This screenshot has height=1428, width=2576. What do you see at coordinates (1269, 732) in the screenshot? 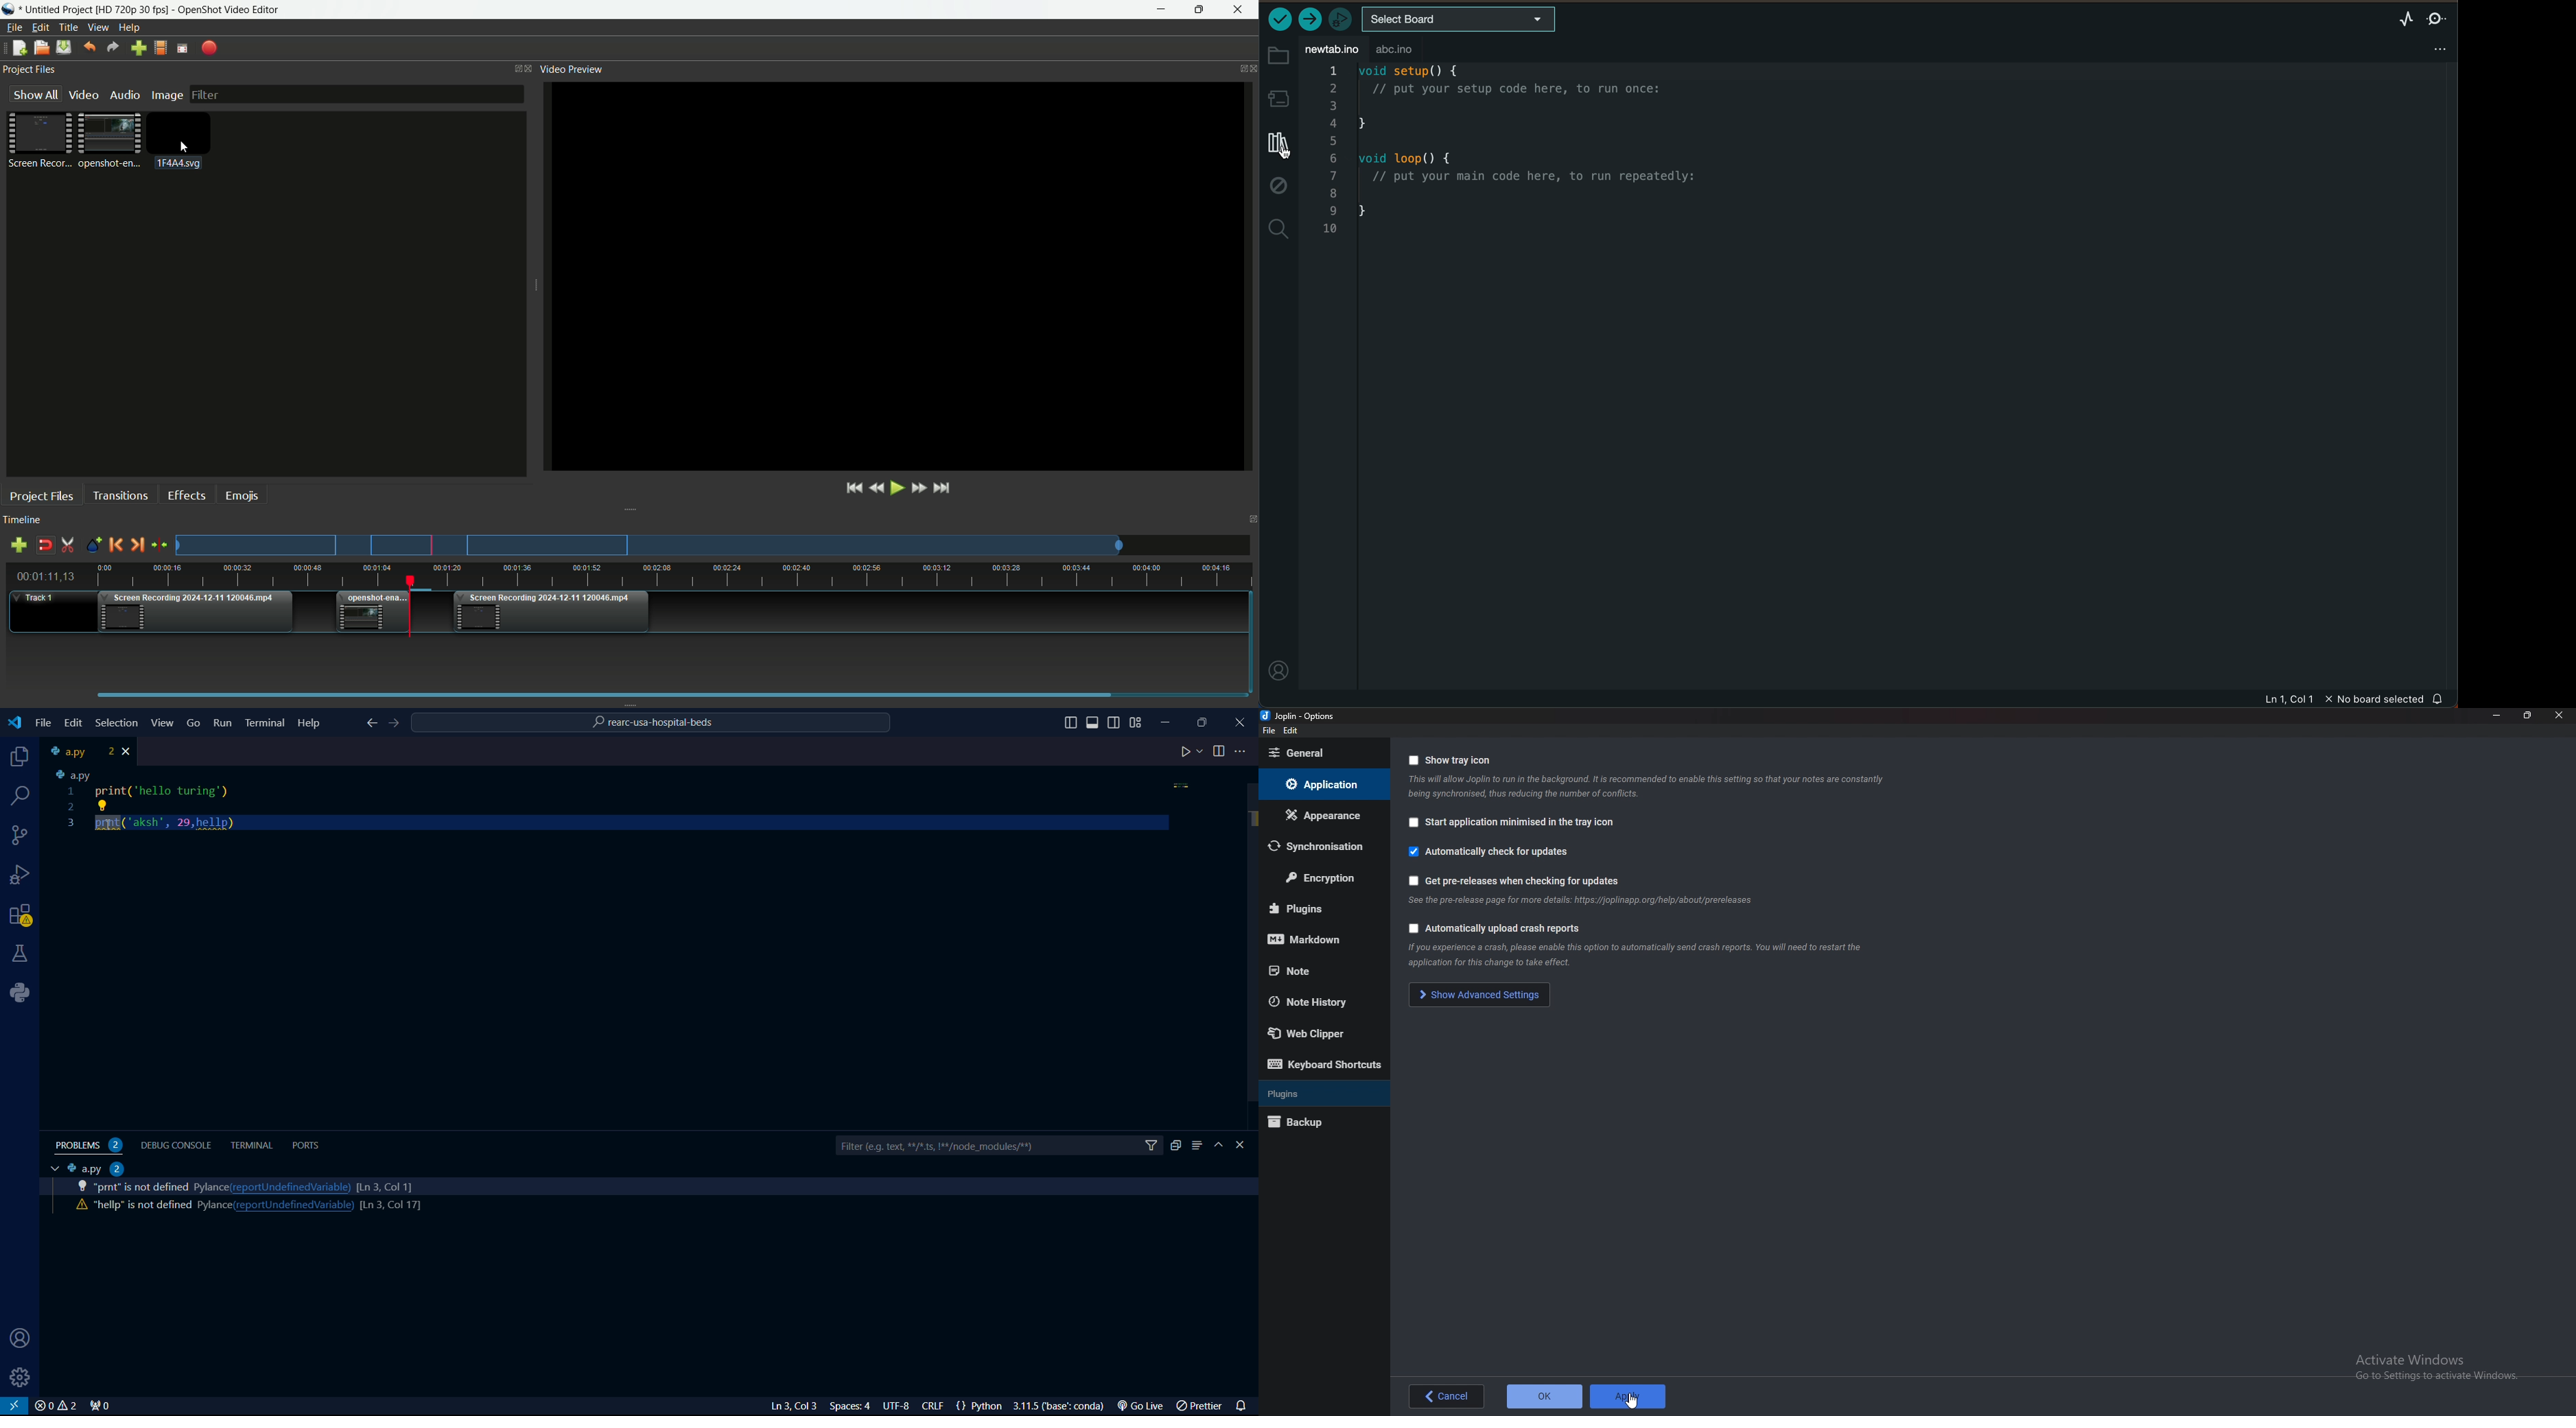
I see `file` at bounding box center [1269, 732].